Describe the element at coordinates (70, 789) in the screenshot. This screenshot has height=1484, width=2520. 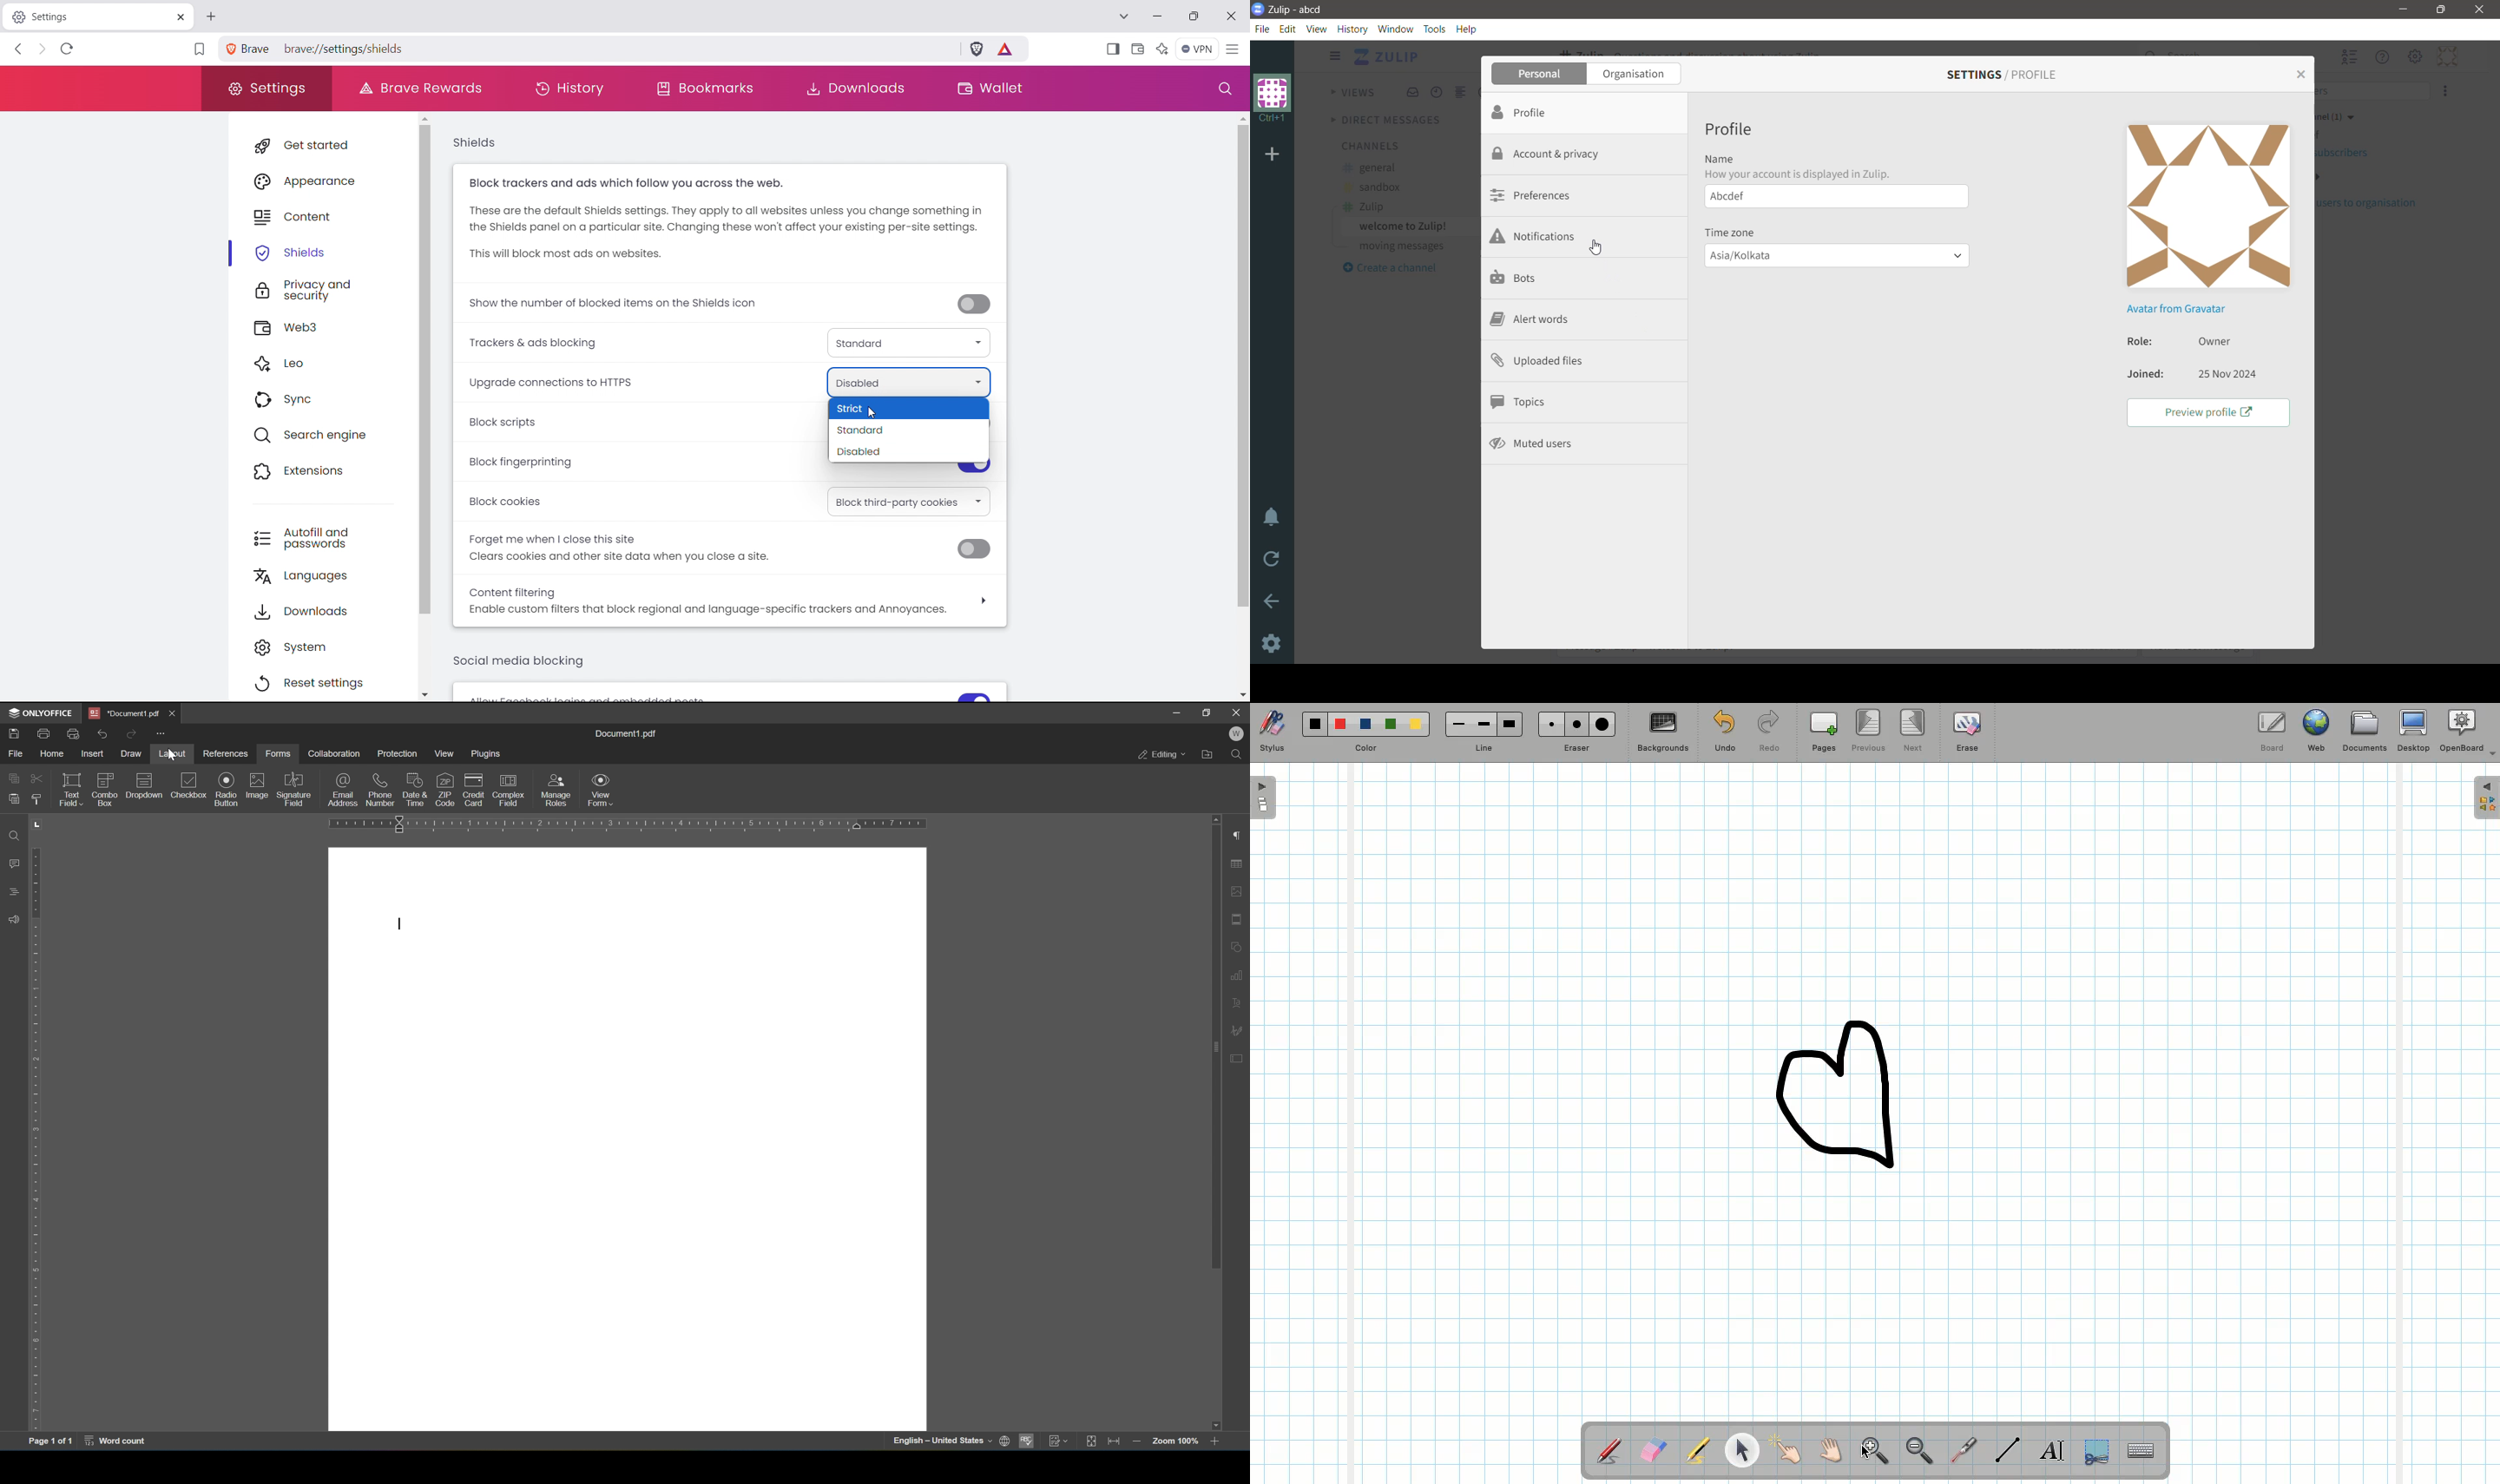
I see `text field` at that location.